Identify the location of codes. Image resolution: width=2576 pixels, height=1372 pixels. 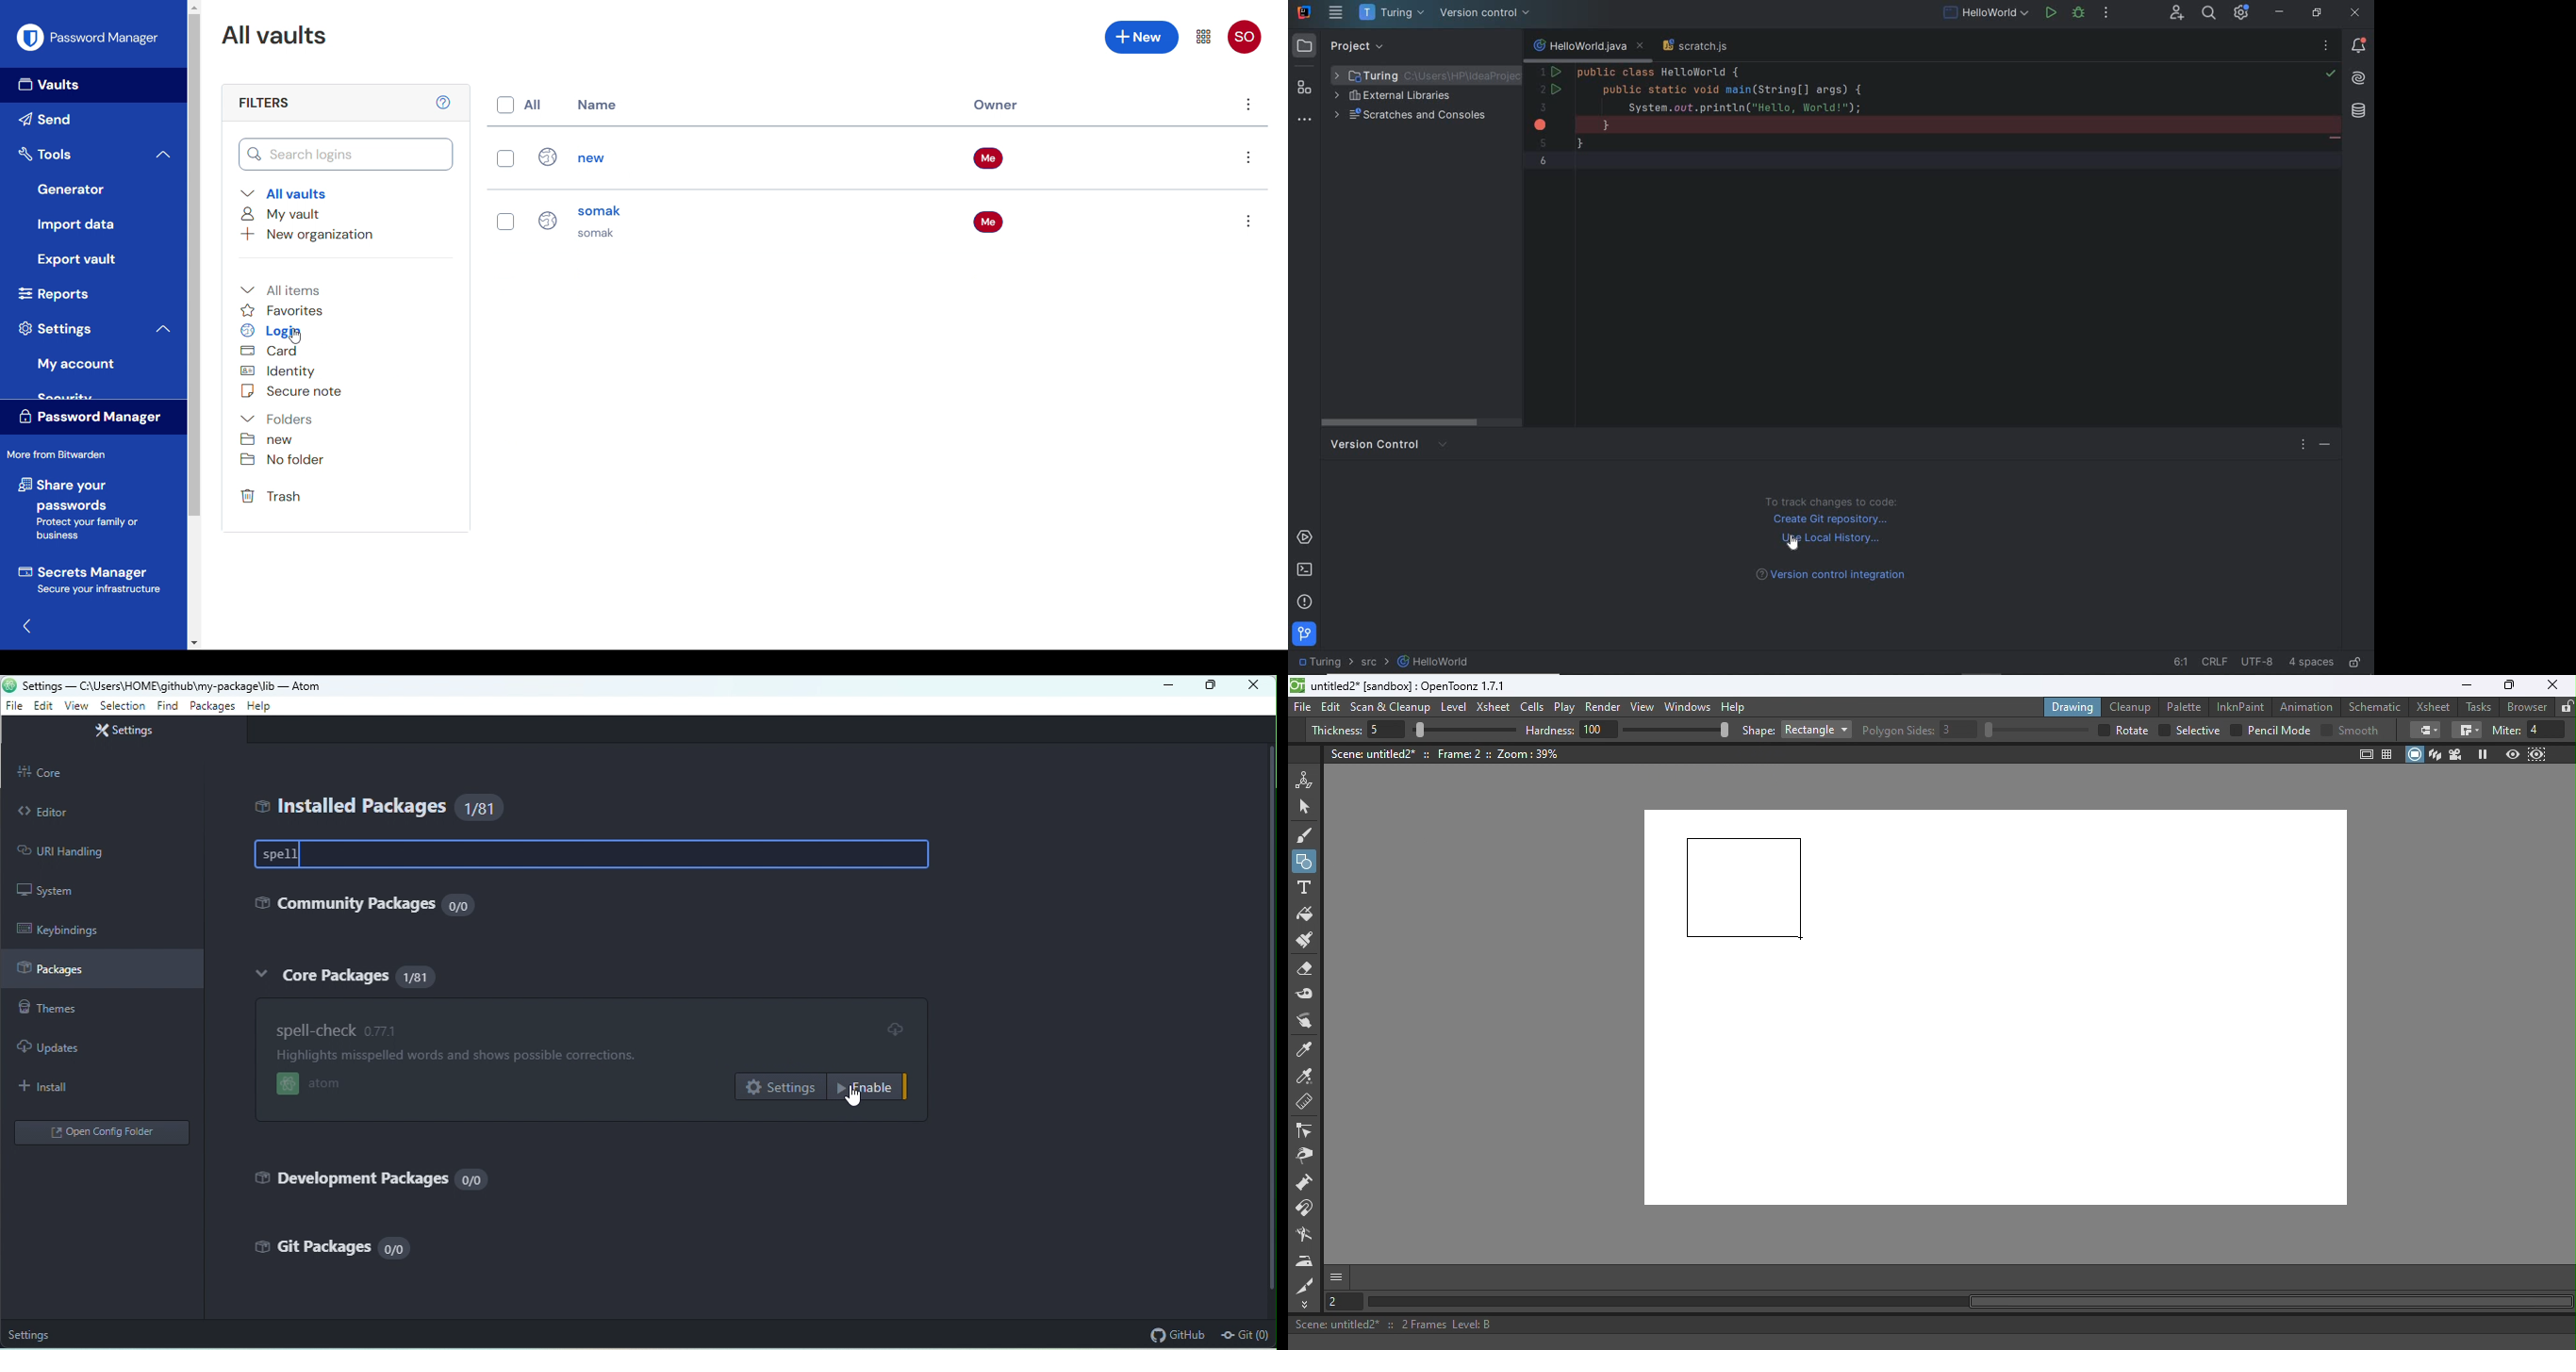
(1900, 118).